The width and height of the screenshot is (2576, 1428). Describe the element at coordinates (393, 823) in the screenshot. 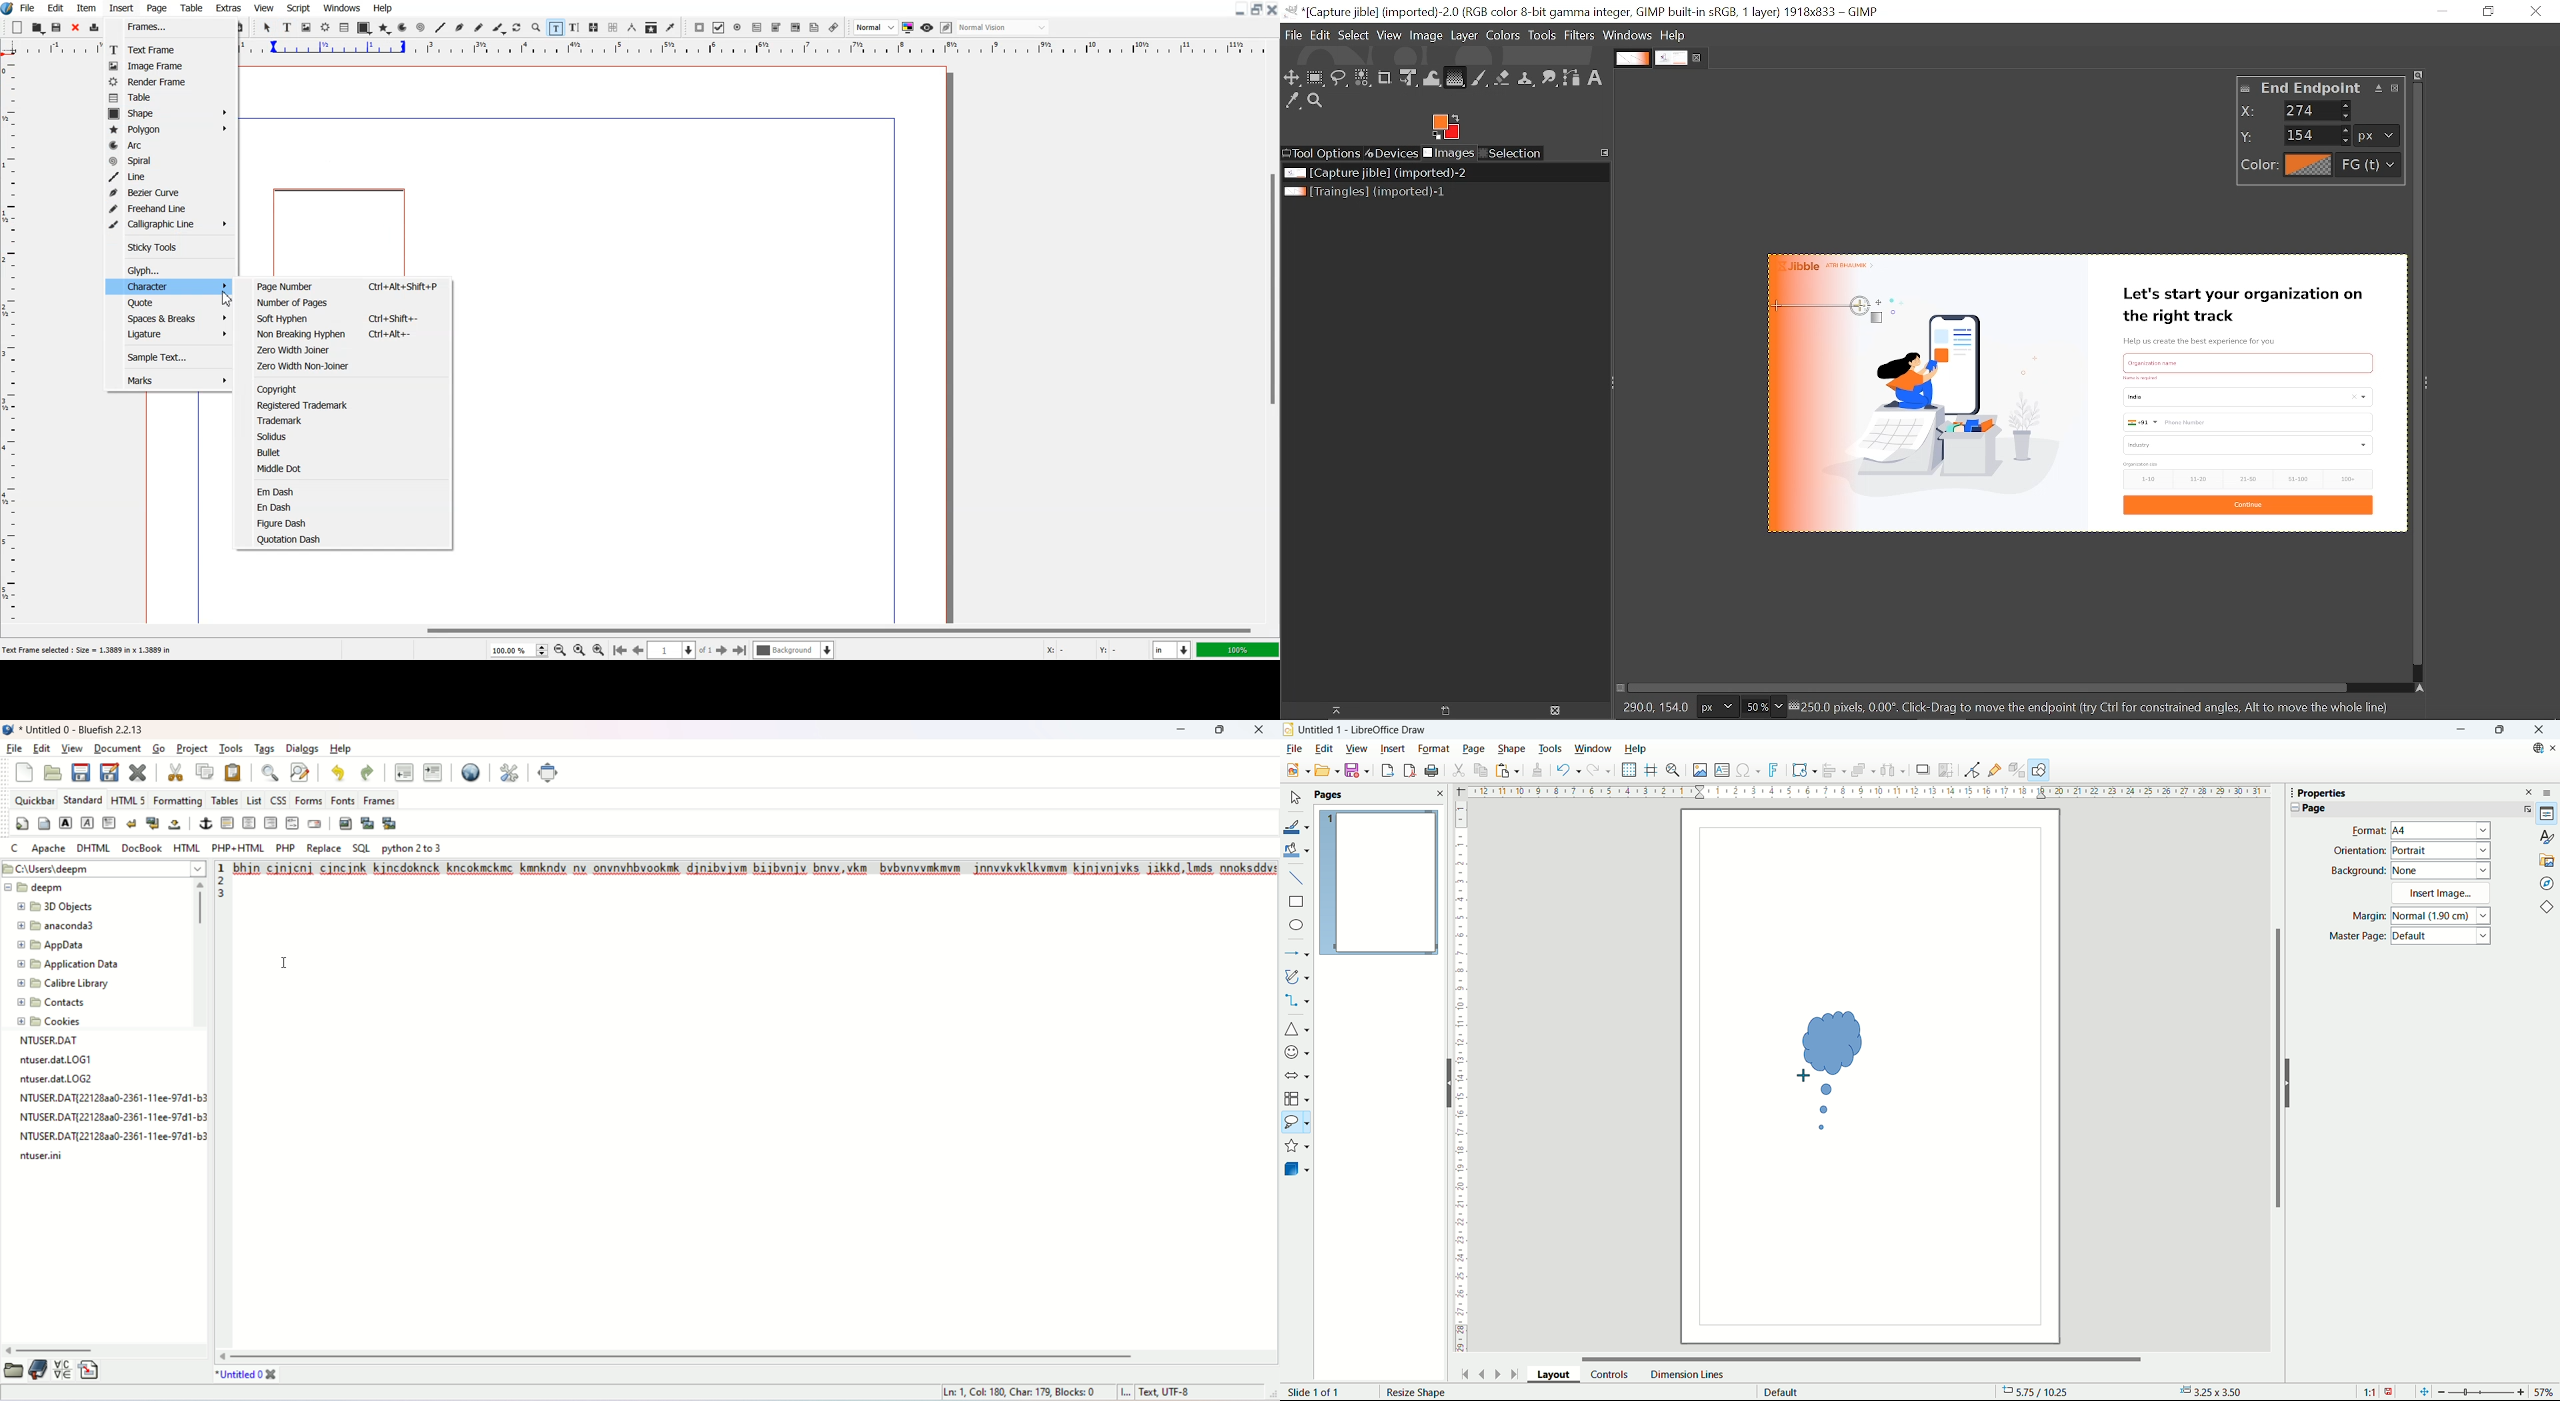

I see `multi thumbnail` at that location.